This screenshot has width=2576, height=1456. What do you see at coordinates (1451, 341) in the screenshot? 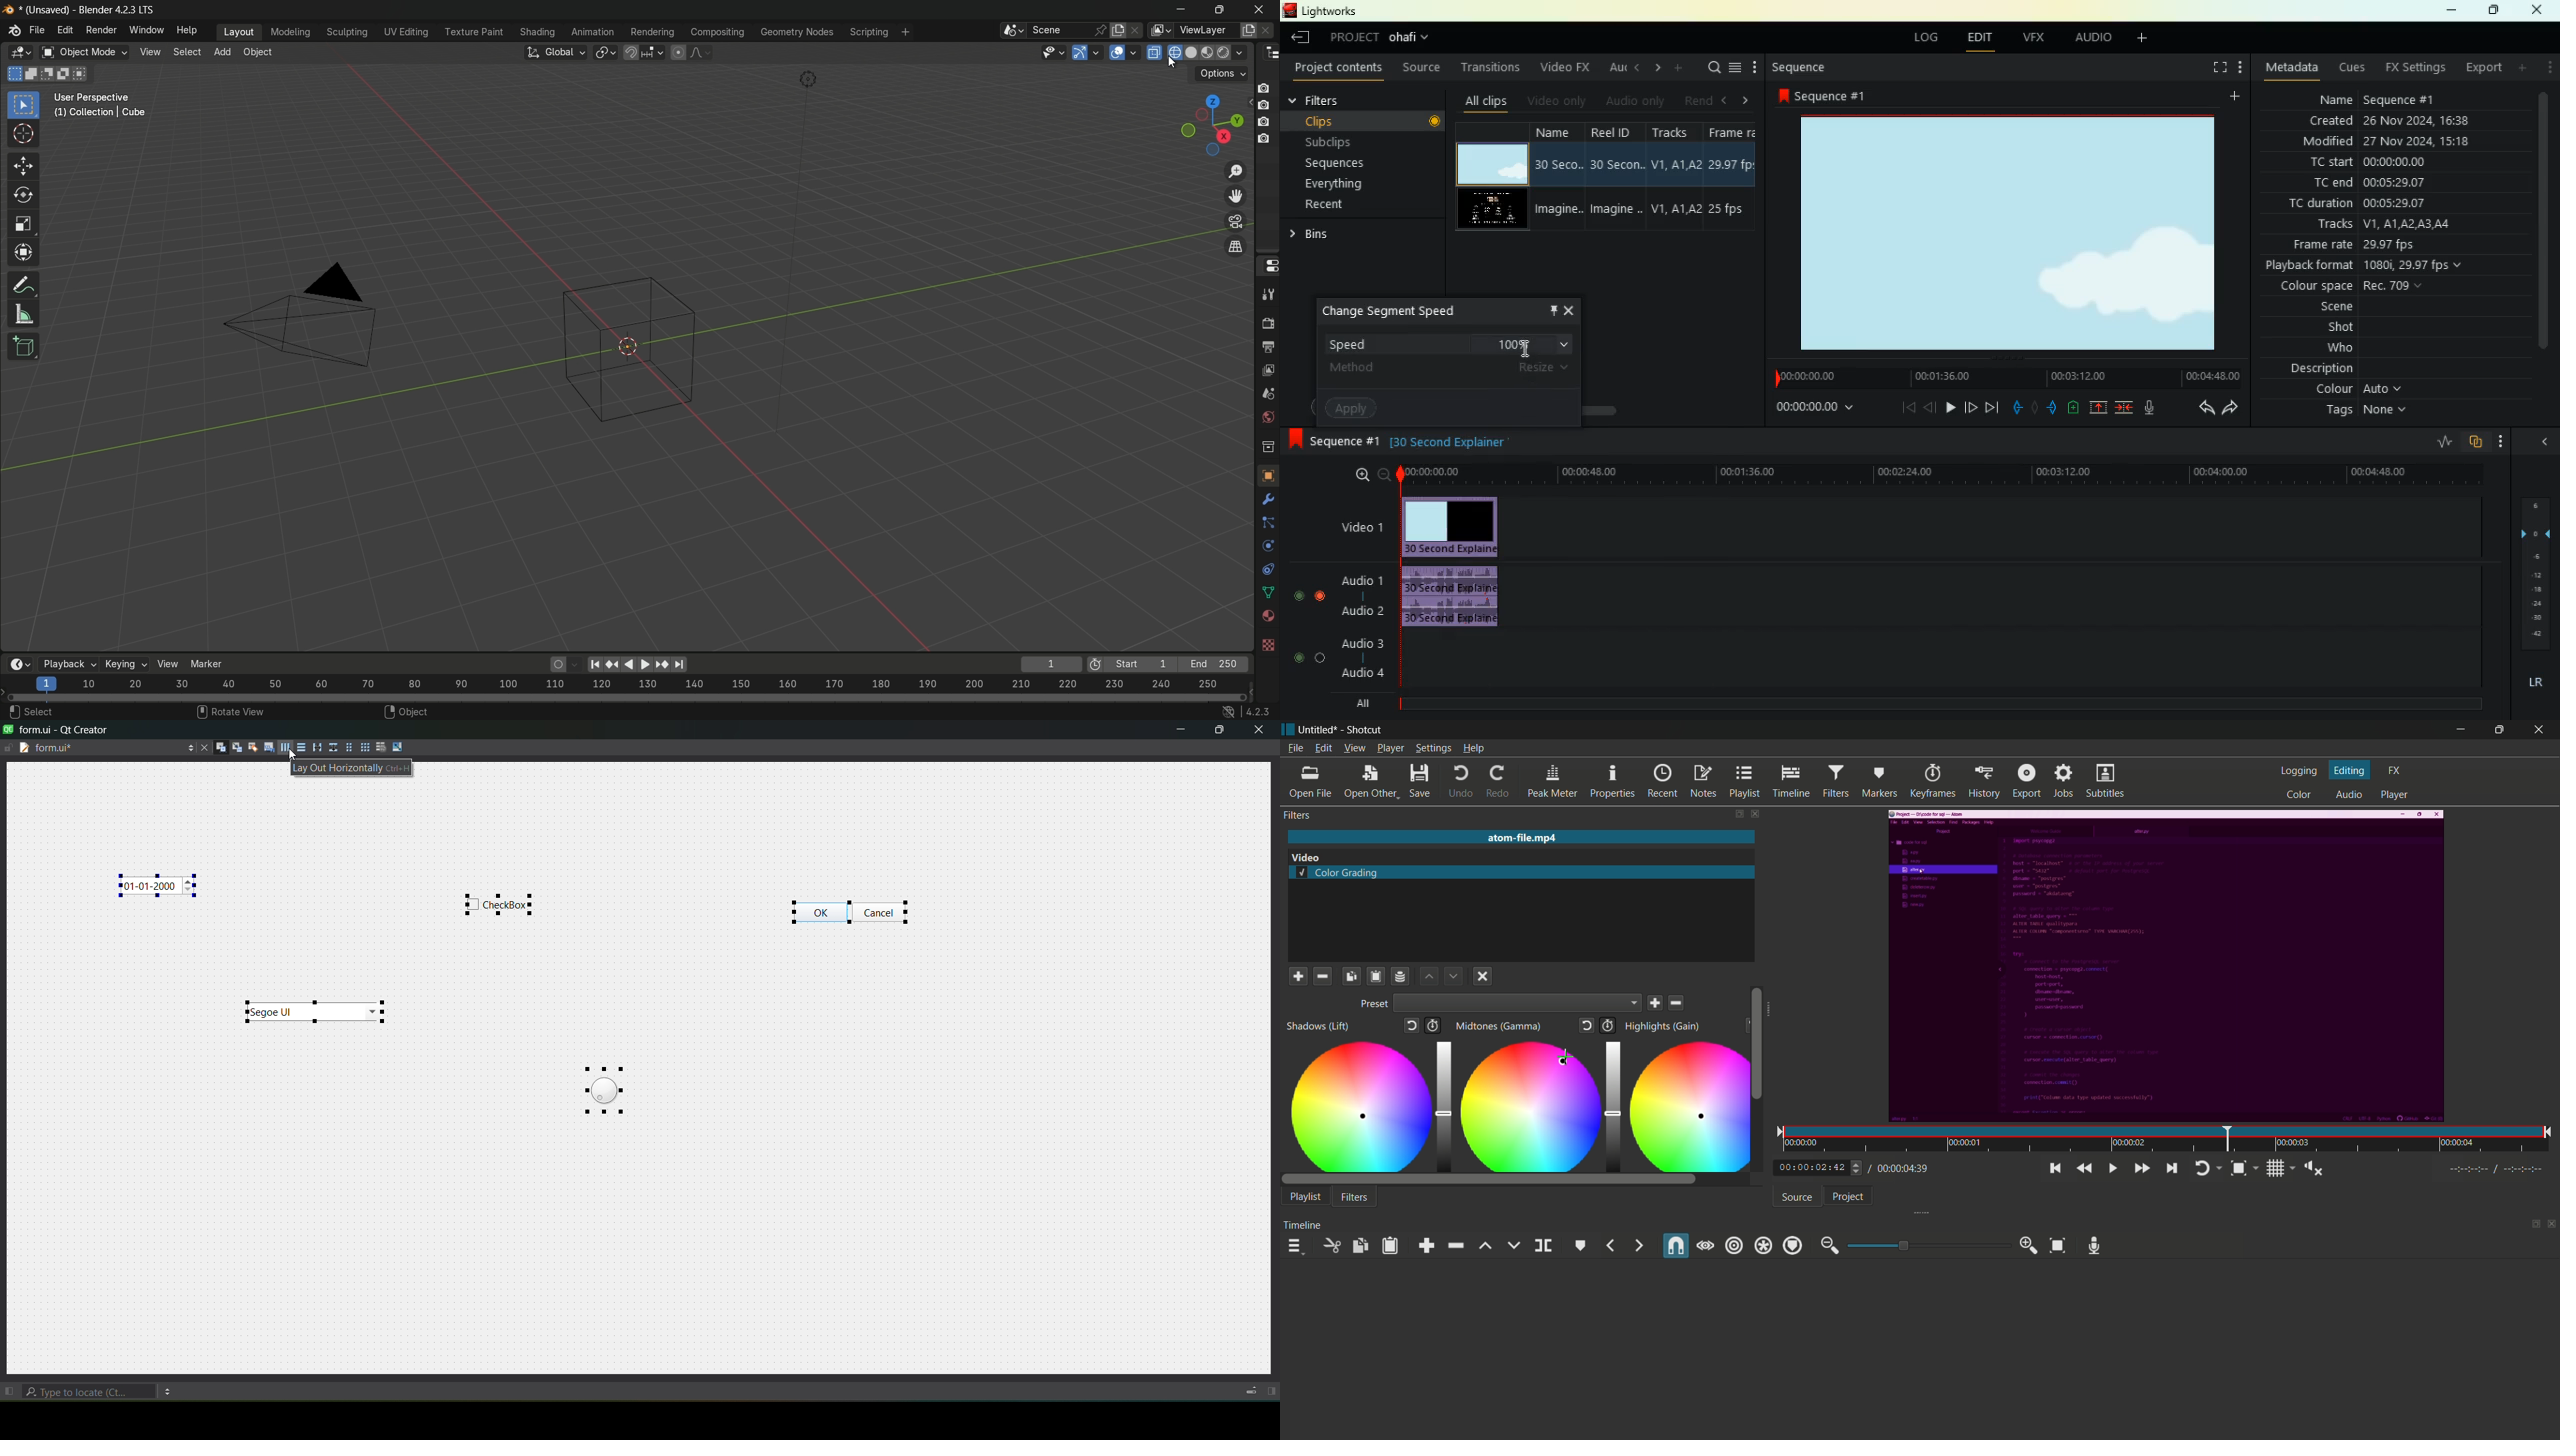
I see `speed` at bounding box center [1451, 341].